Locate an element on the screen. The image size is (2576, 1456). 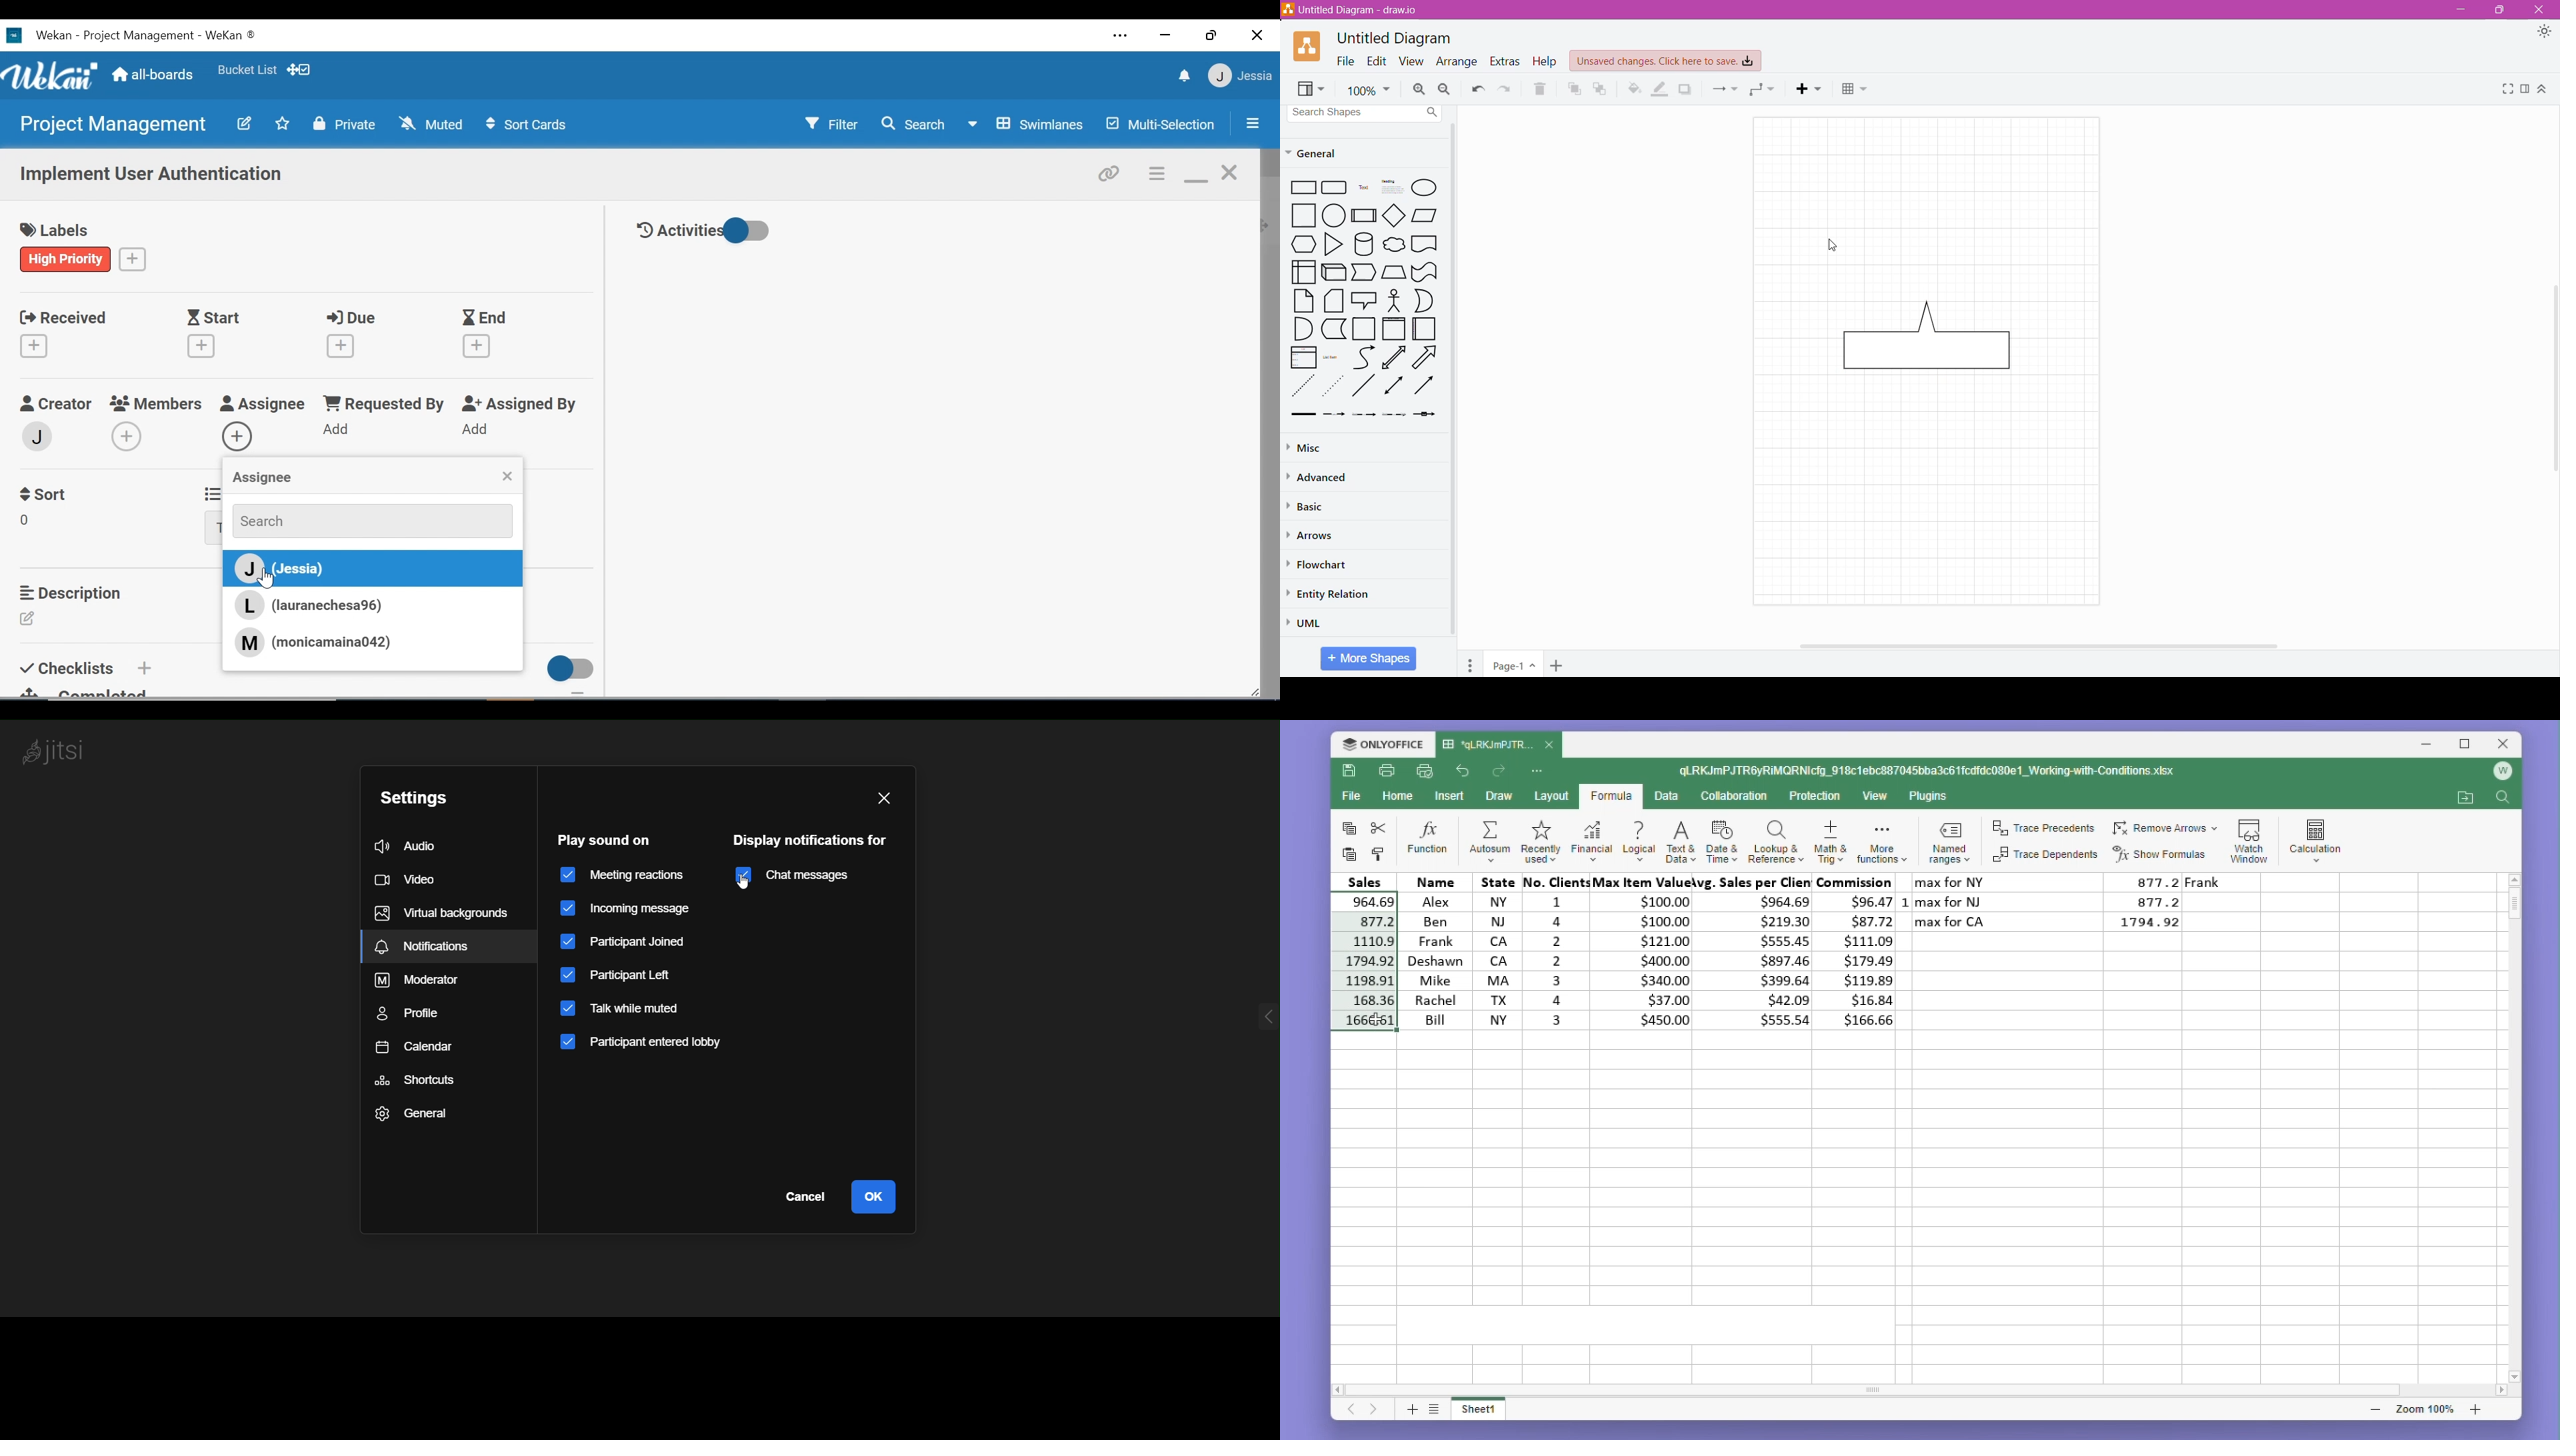
Paper Sheet is located at coordinates (1304, 301).